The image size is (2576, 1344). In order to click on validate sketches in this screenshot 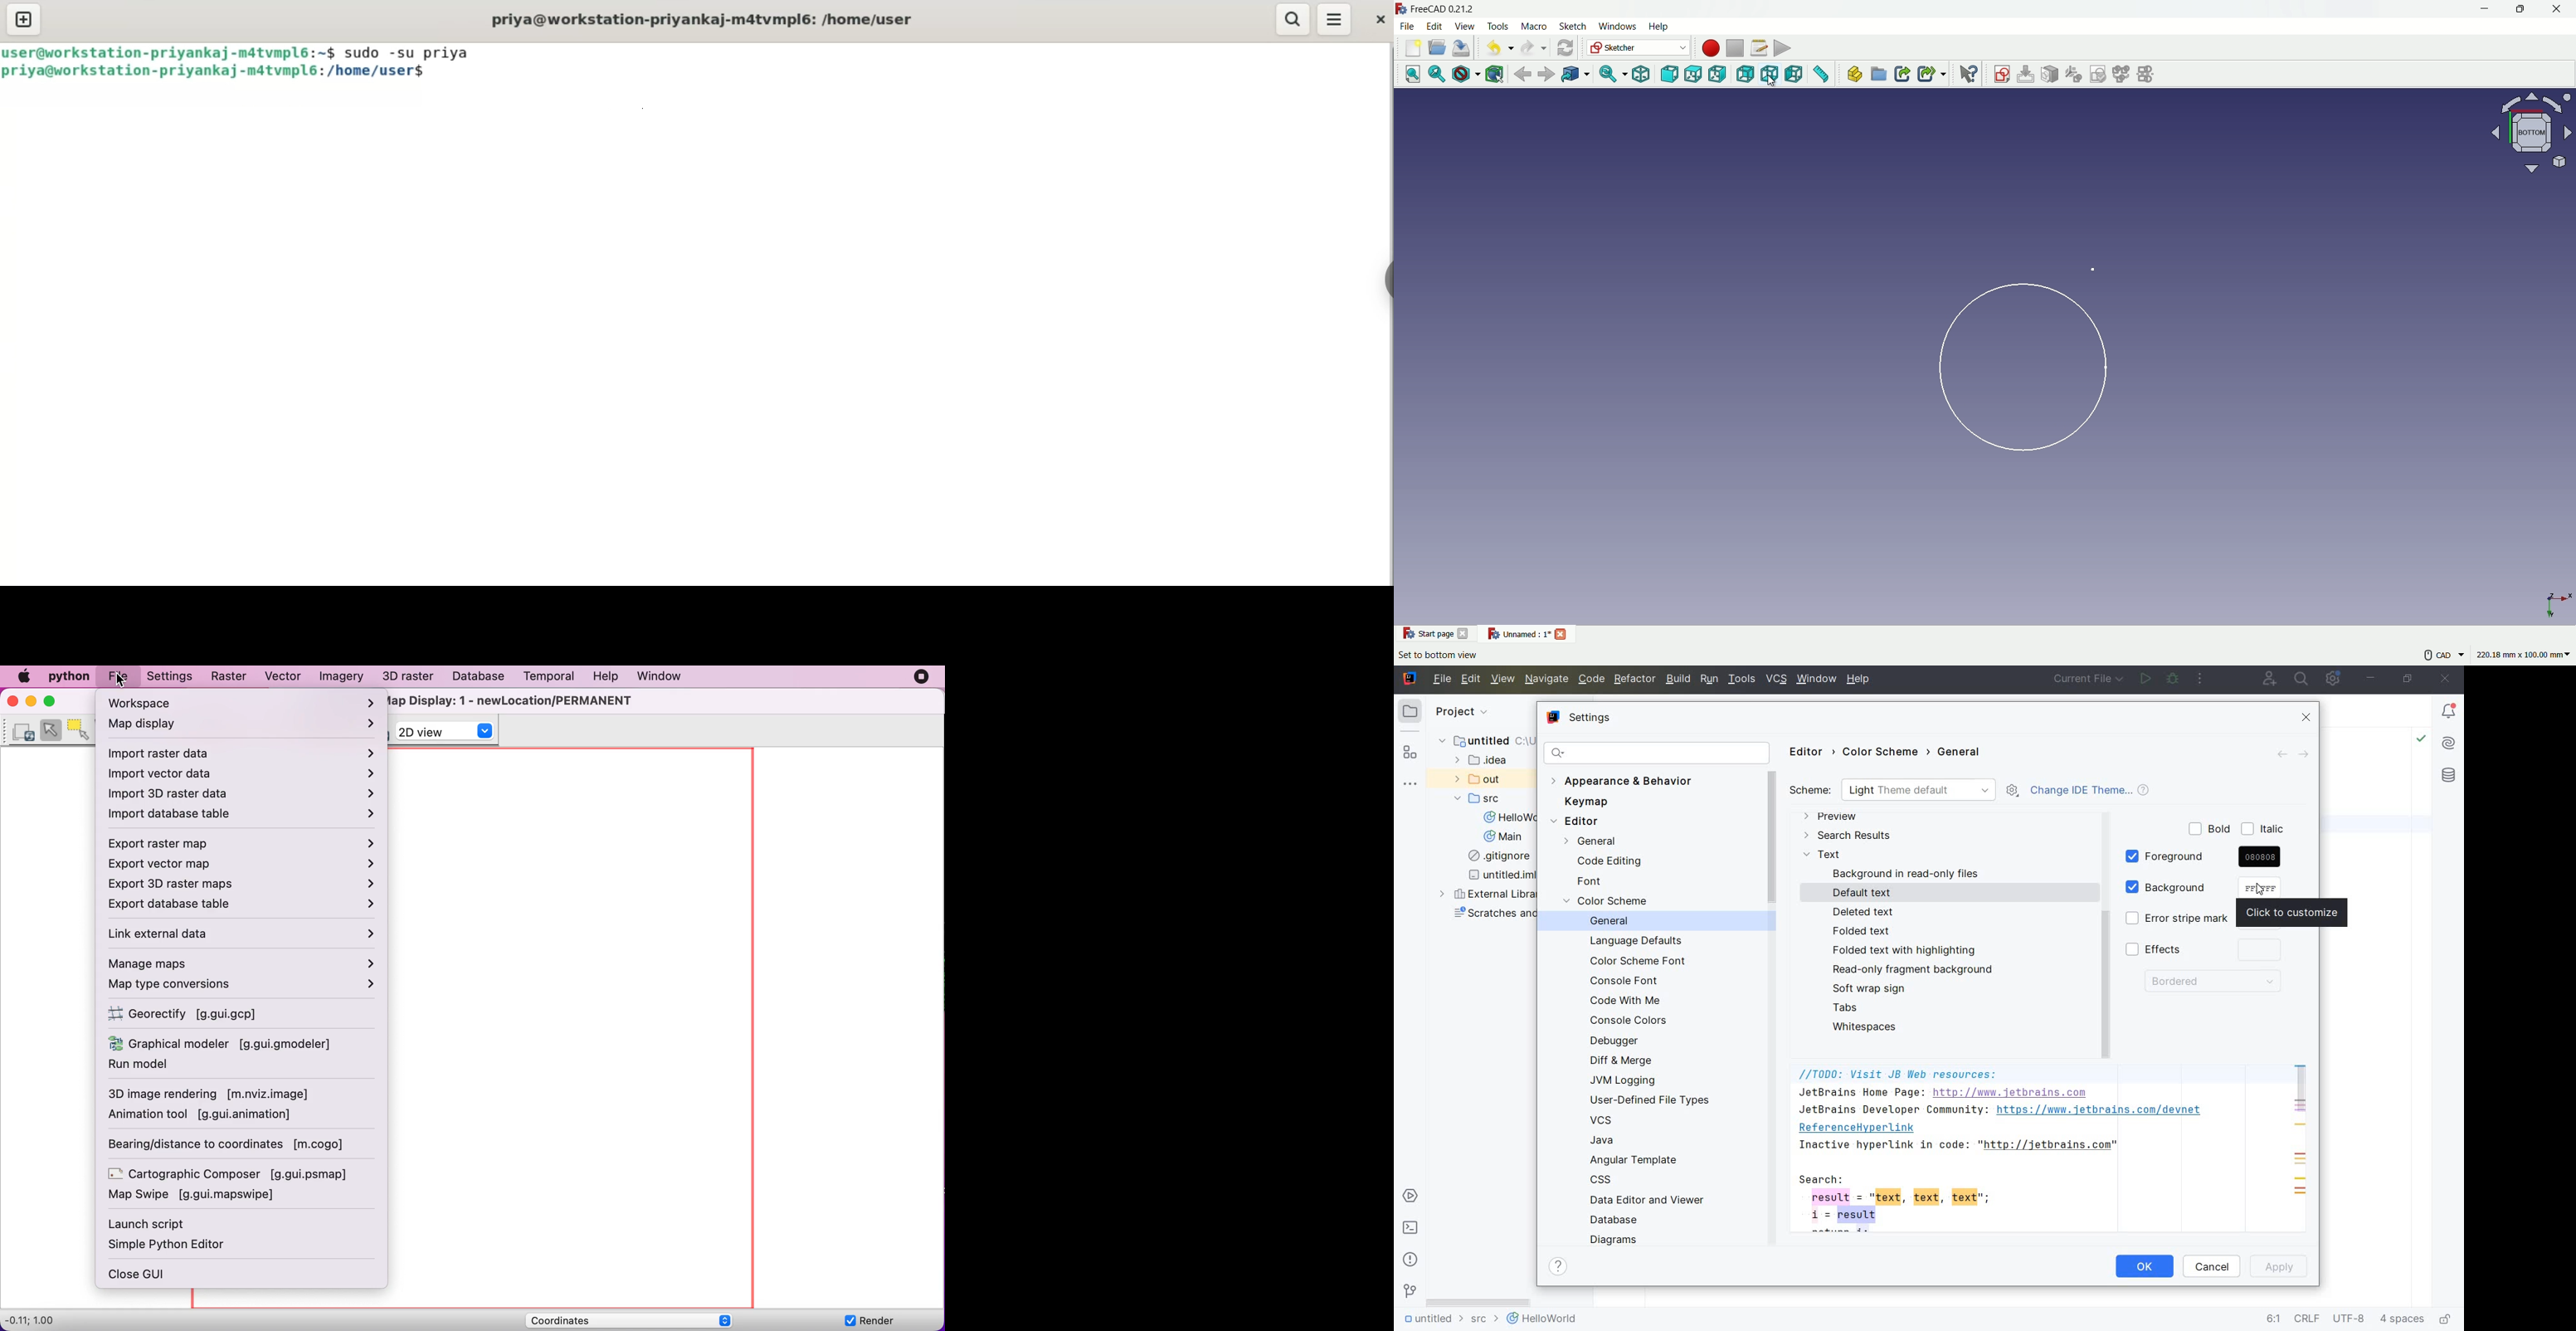, I will do `click(2100, 75)`.